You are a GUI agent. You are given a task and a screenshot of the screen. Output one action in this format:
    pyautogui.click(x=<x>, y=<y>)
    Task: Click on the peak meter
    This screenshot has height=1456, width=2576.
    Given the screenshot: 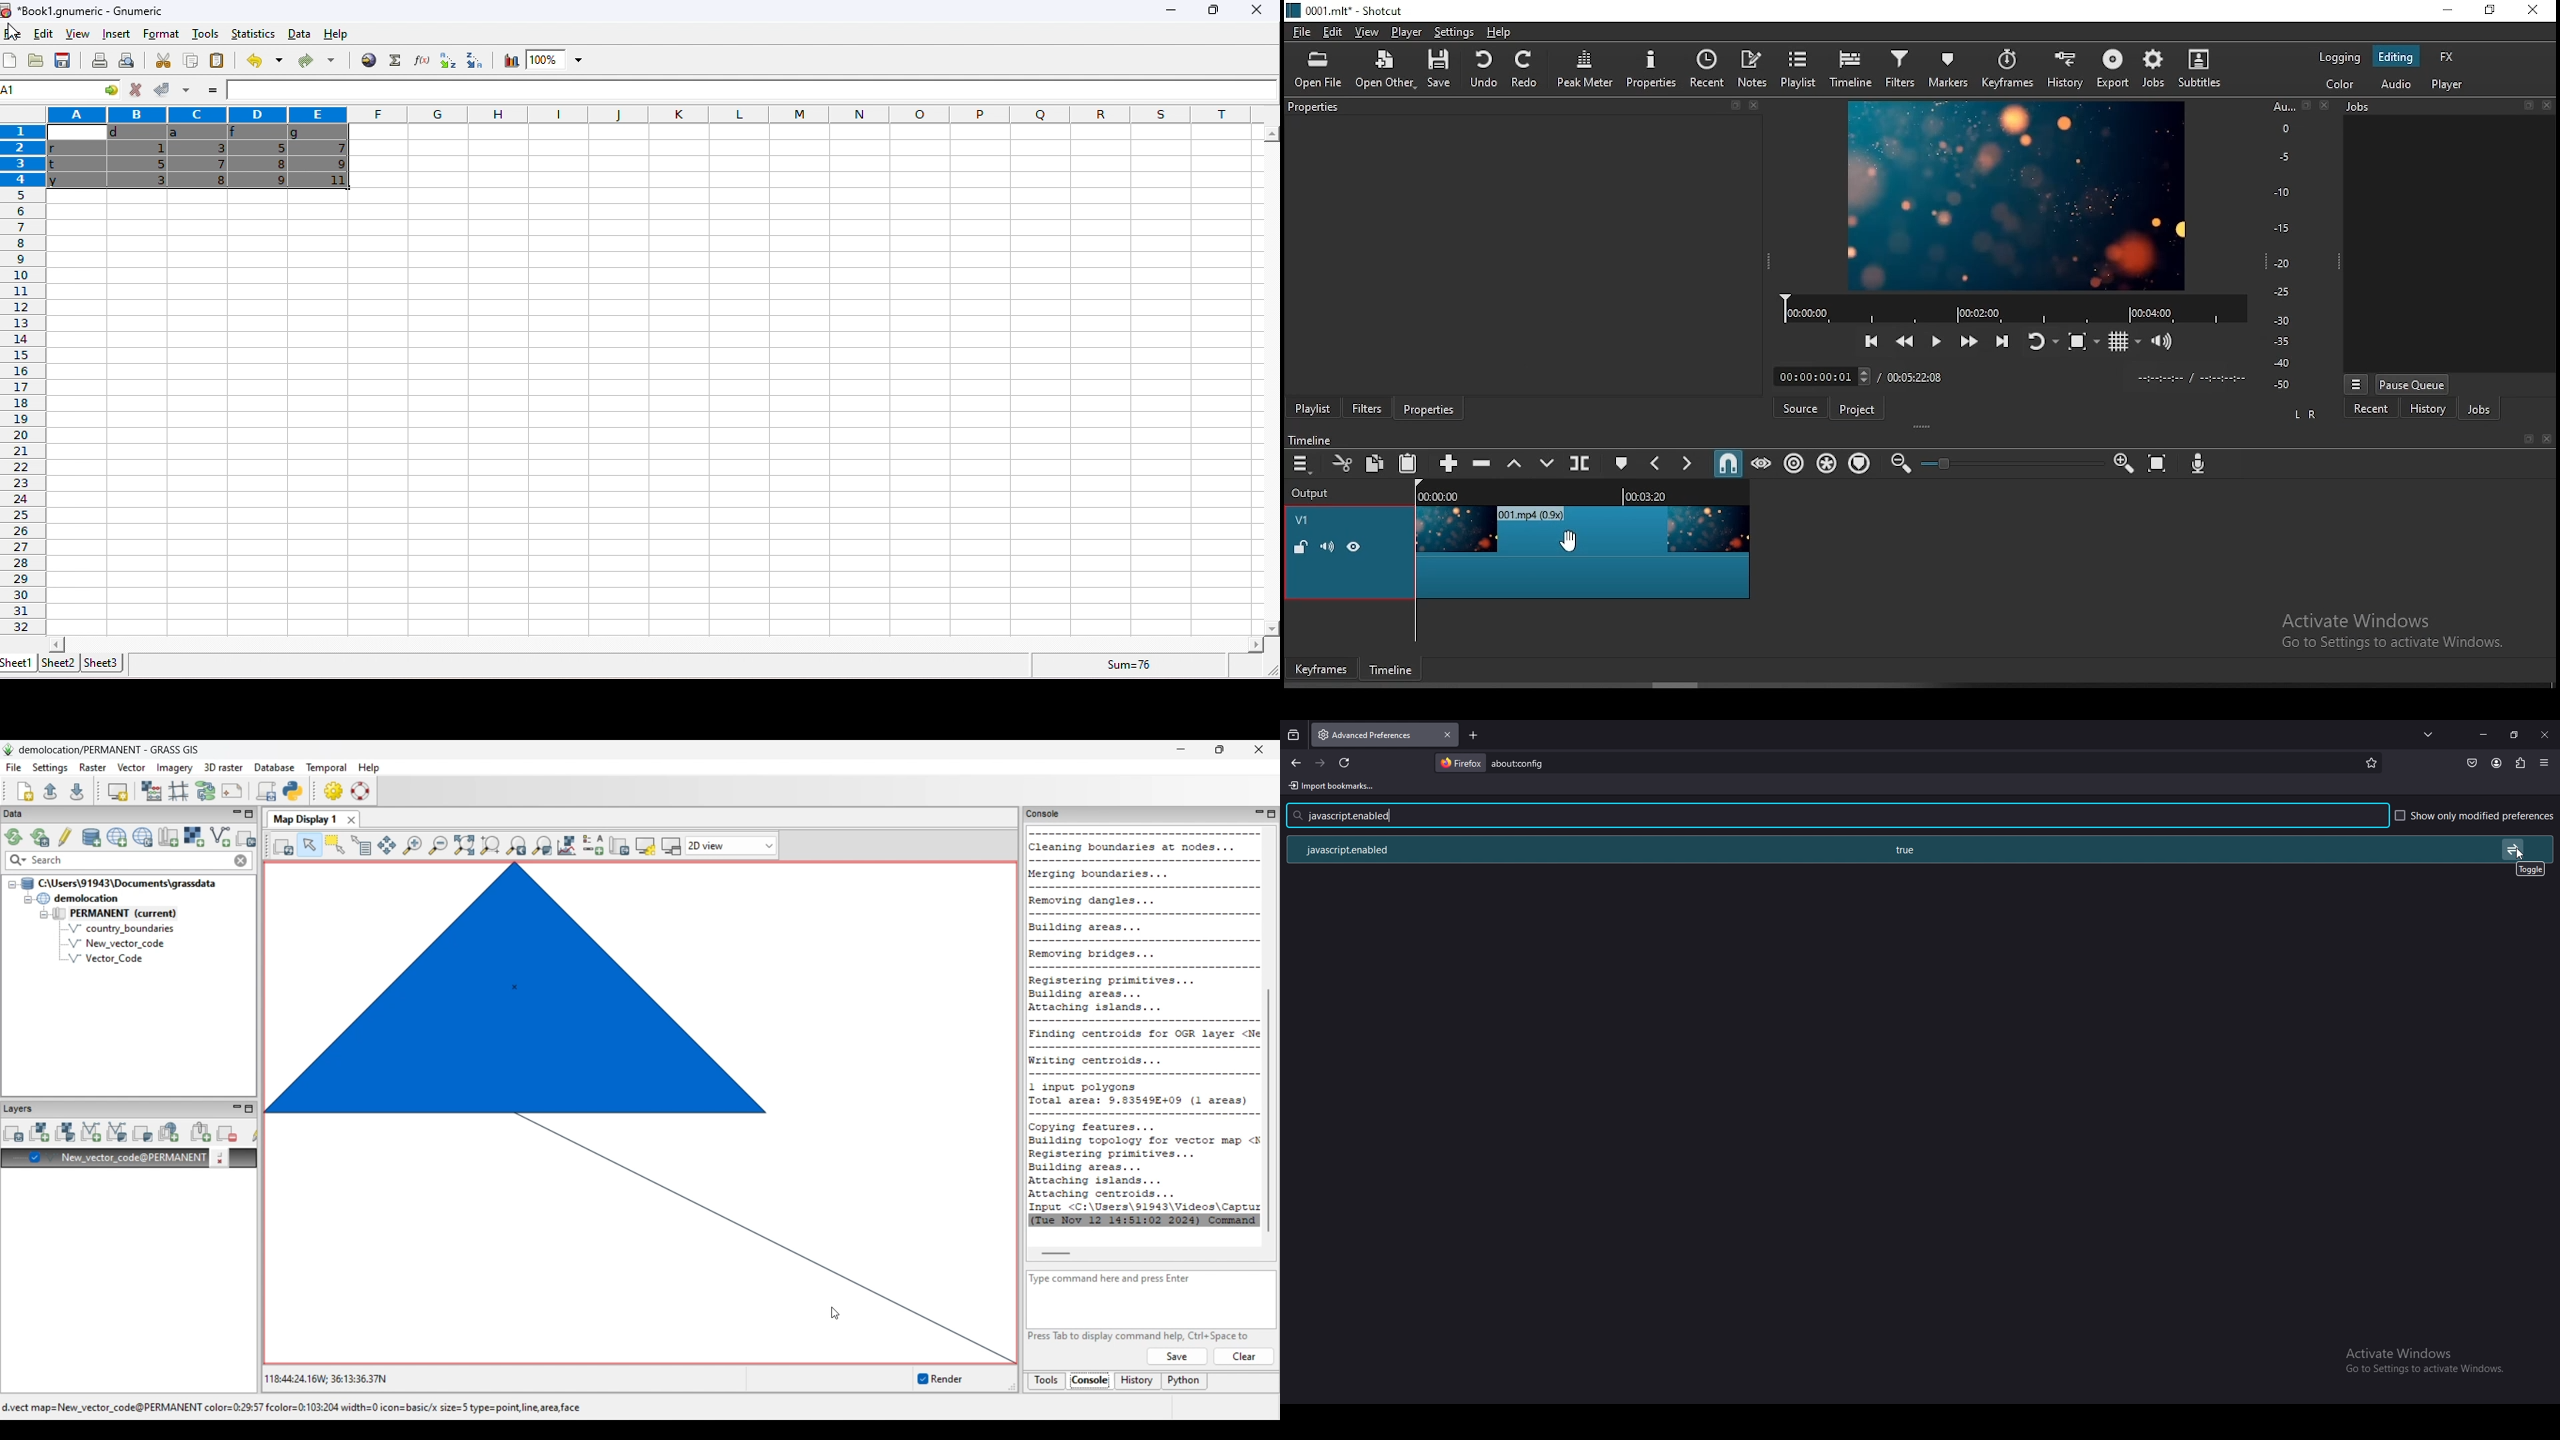 What is the action you would take?
    pyautogui.click(x=1589, y=72)
    